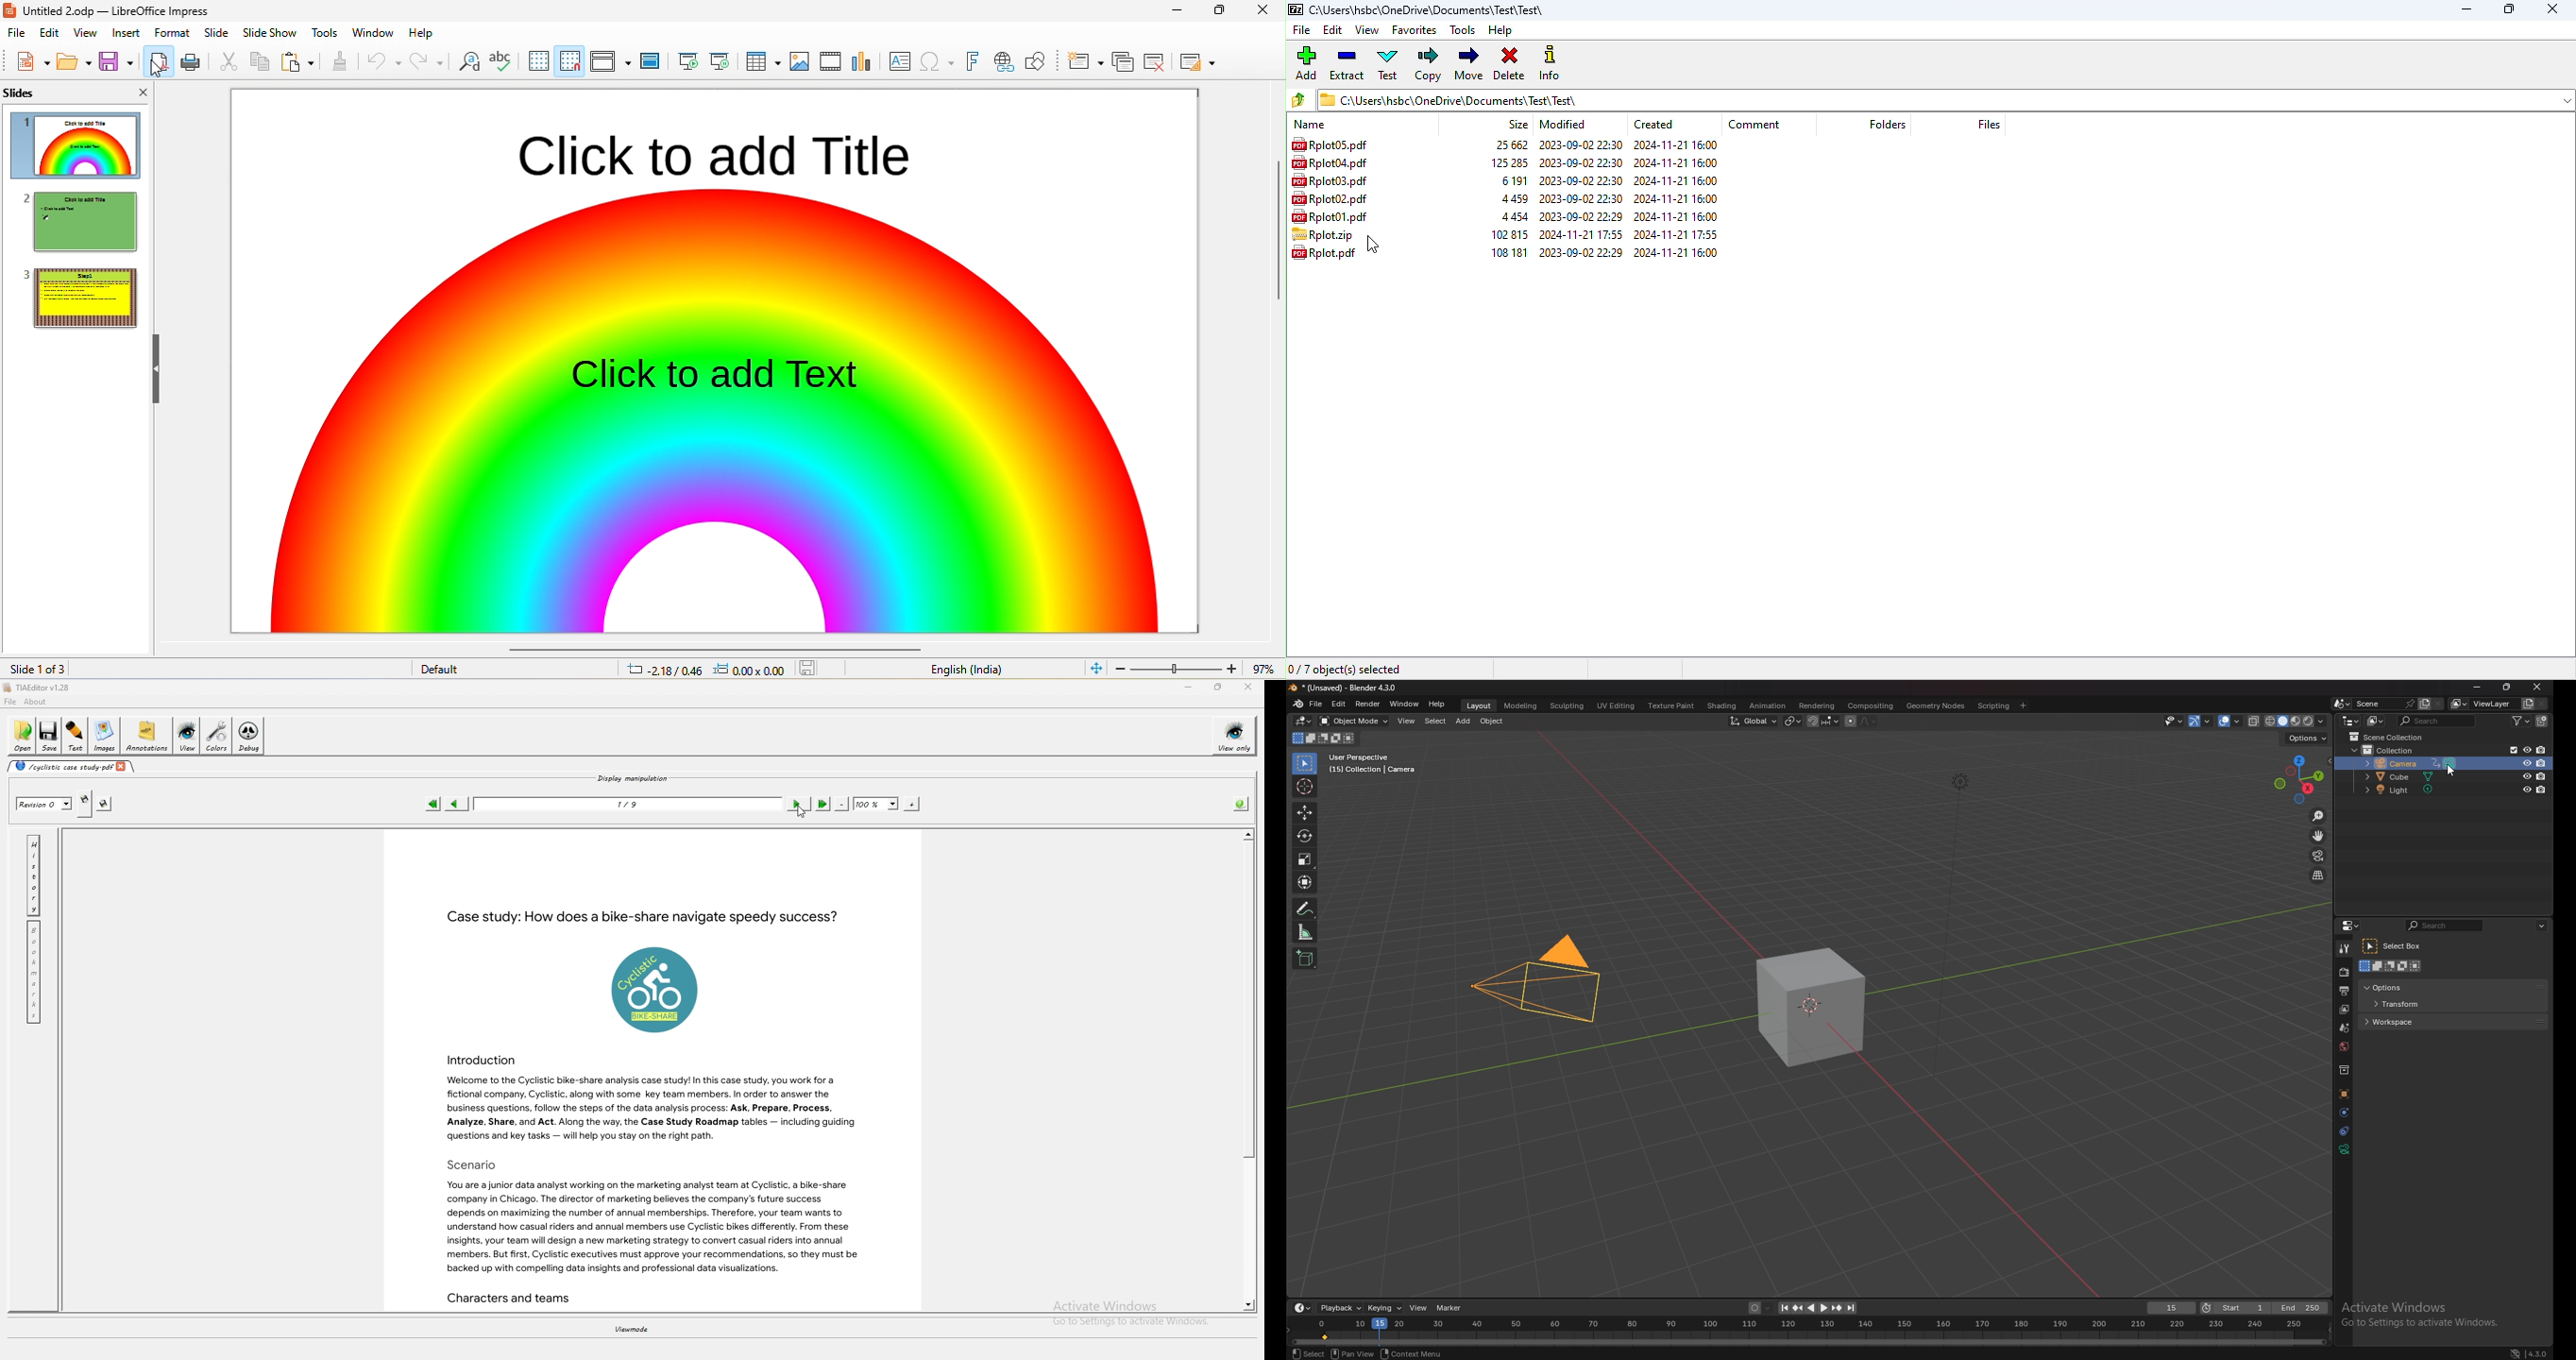 Image resolution: width=2576 pixels, height=1372 pixels. Describe the element at coordinates (2231, 722) in the screenshot. I see `overlays` at that location.